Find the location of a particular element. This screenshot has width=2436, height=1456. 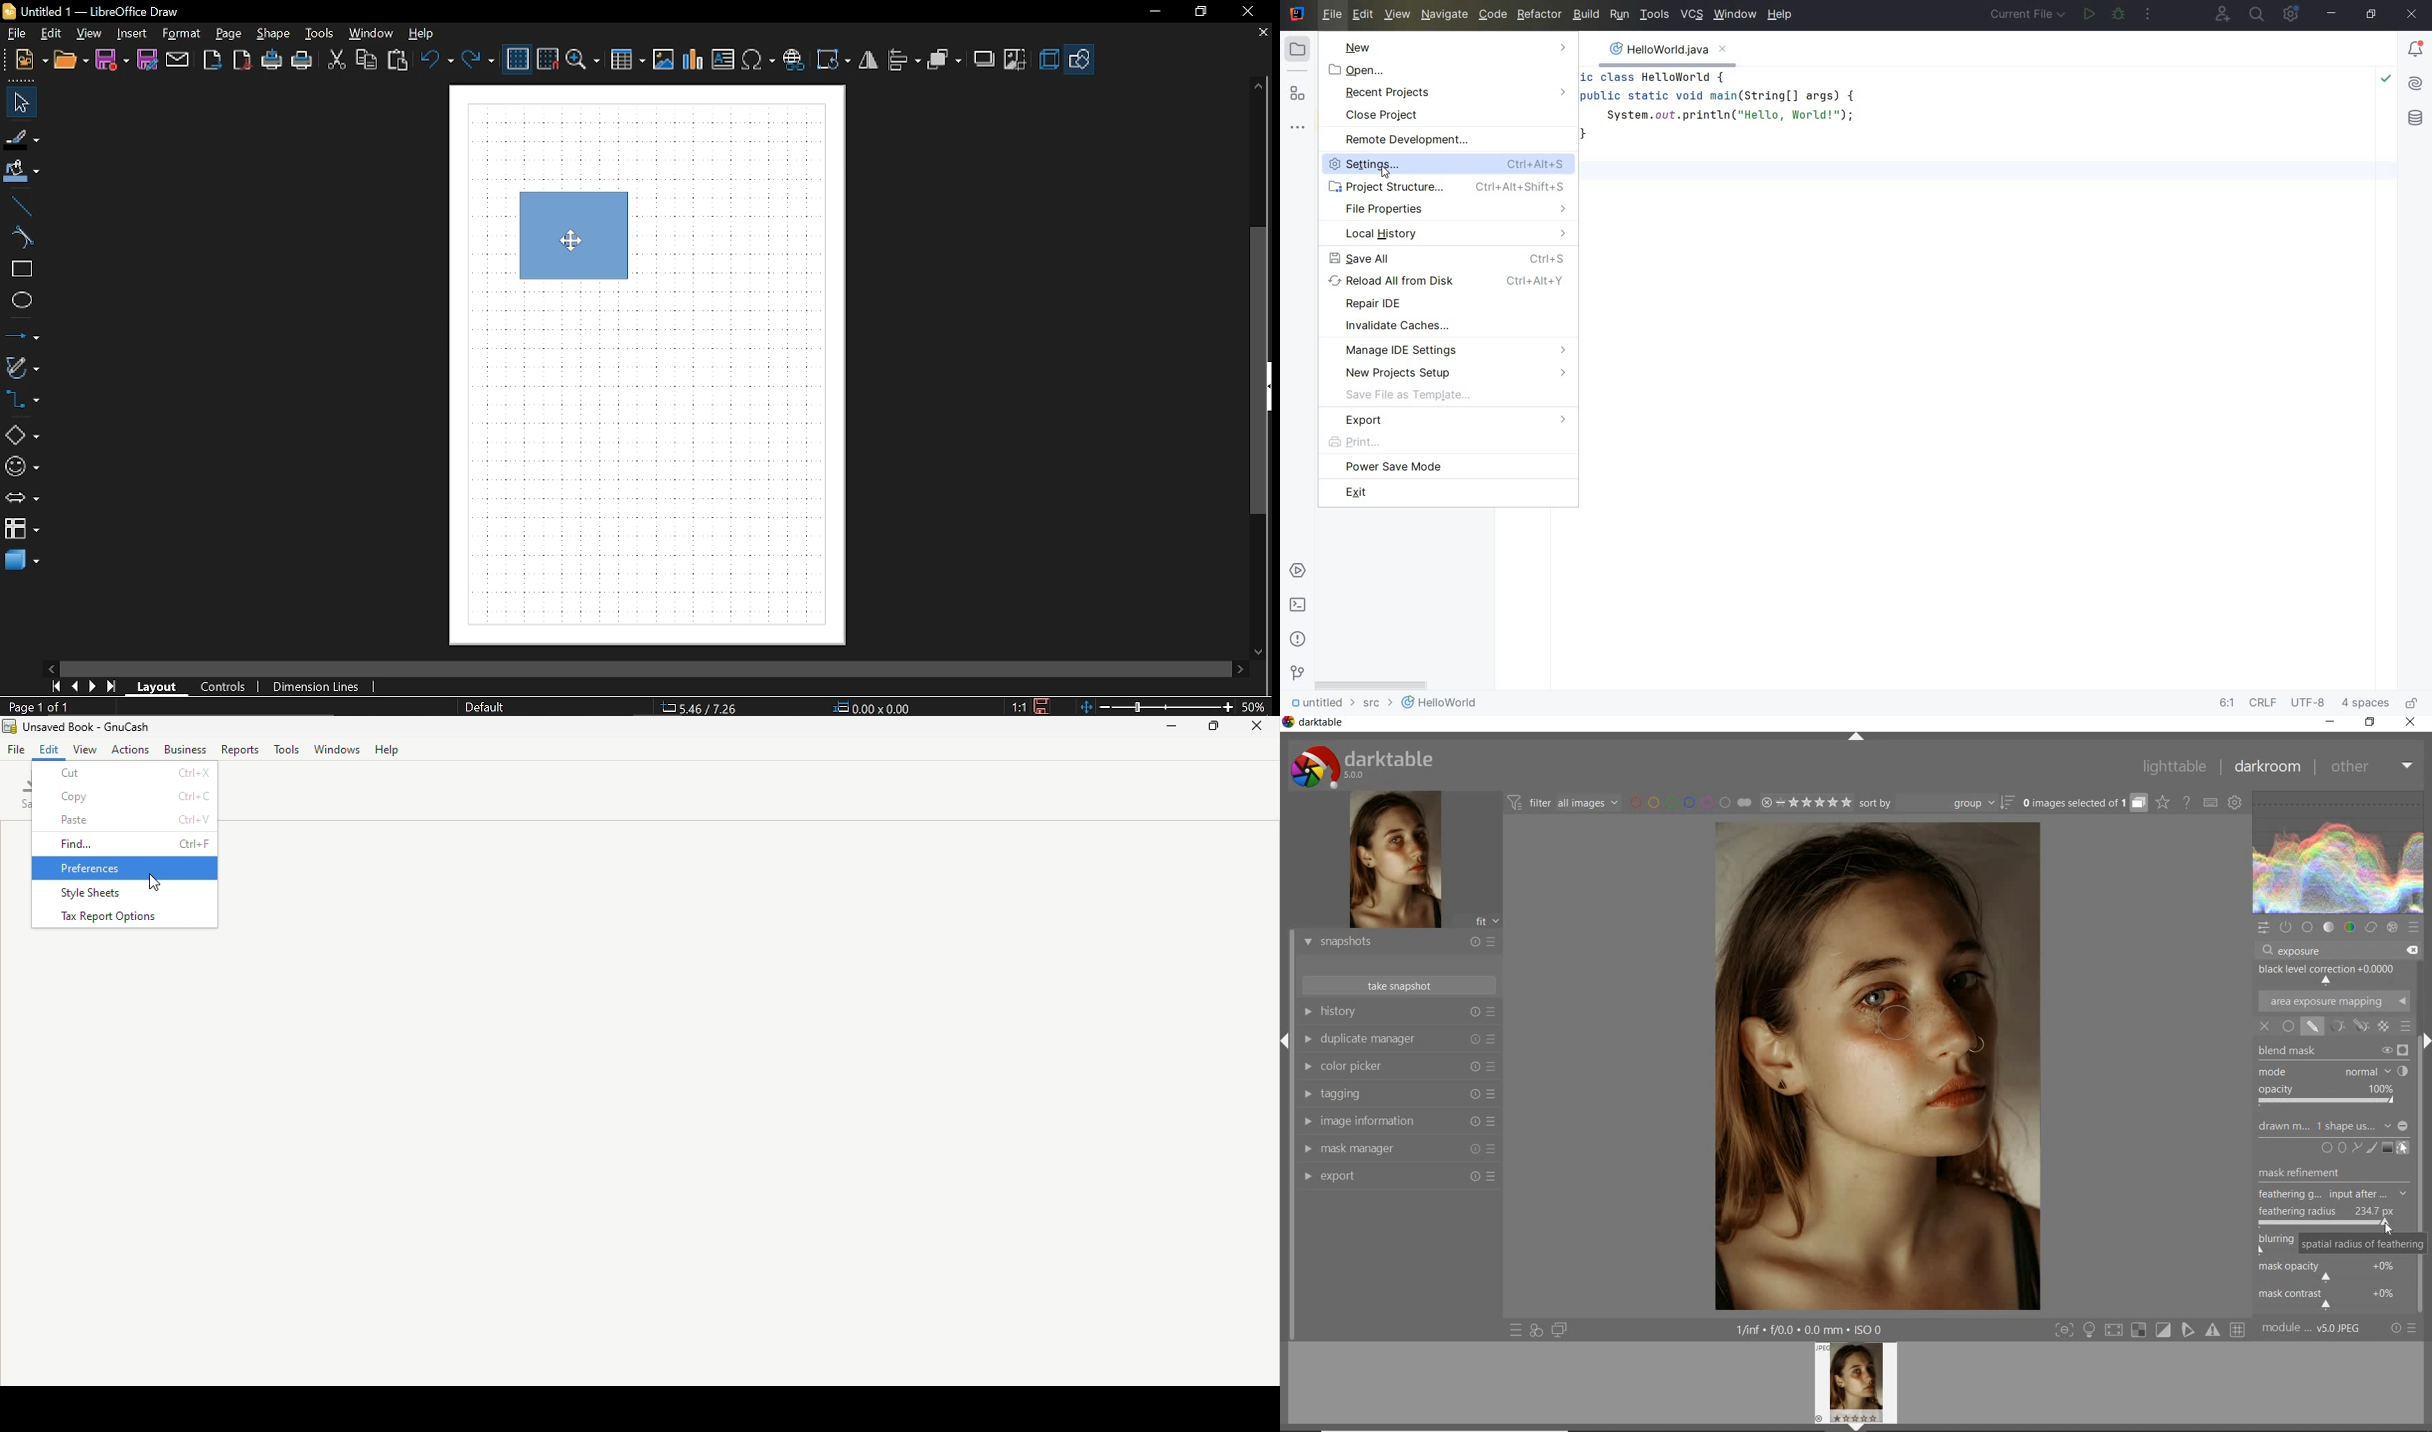

grid is located at coordinates (518, 60).